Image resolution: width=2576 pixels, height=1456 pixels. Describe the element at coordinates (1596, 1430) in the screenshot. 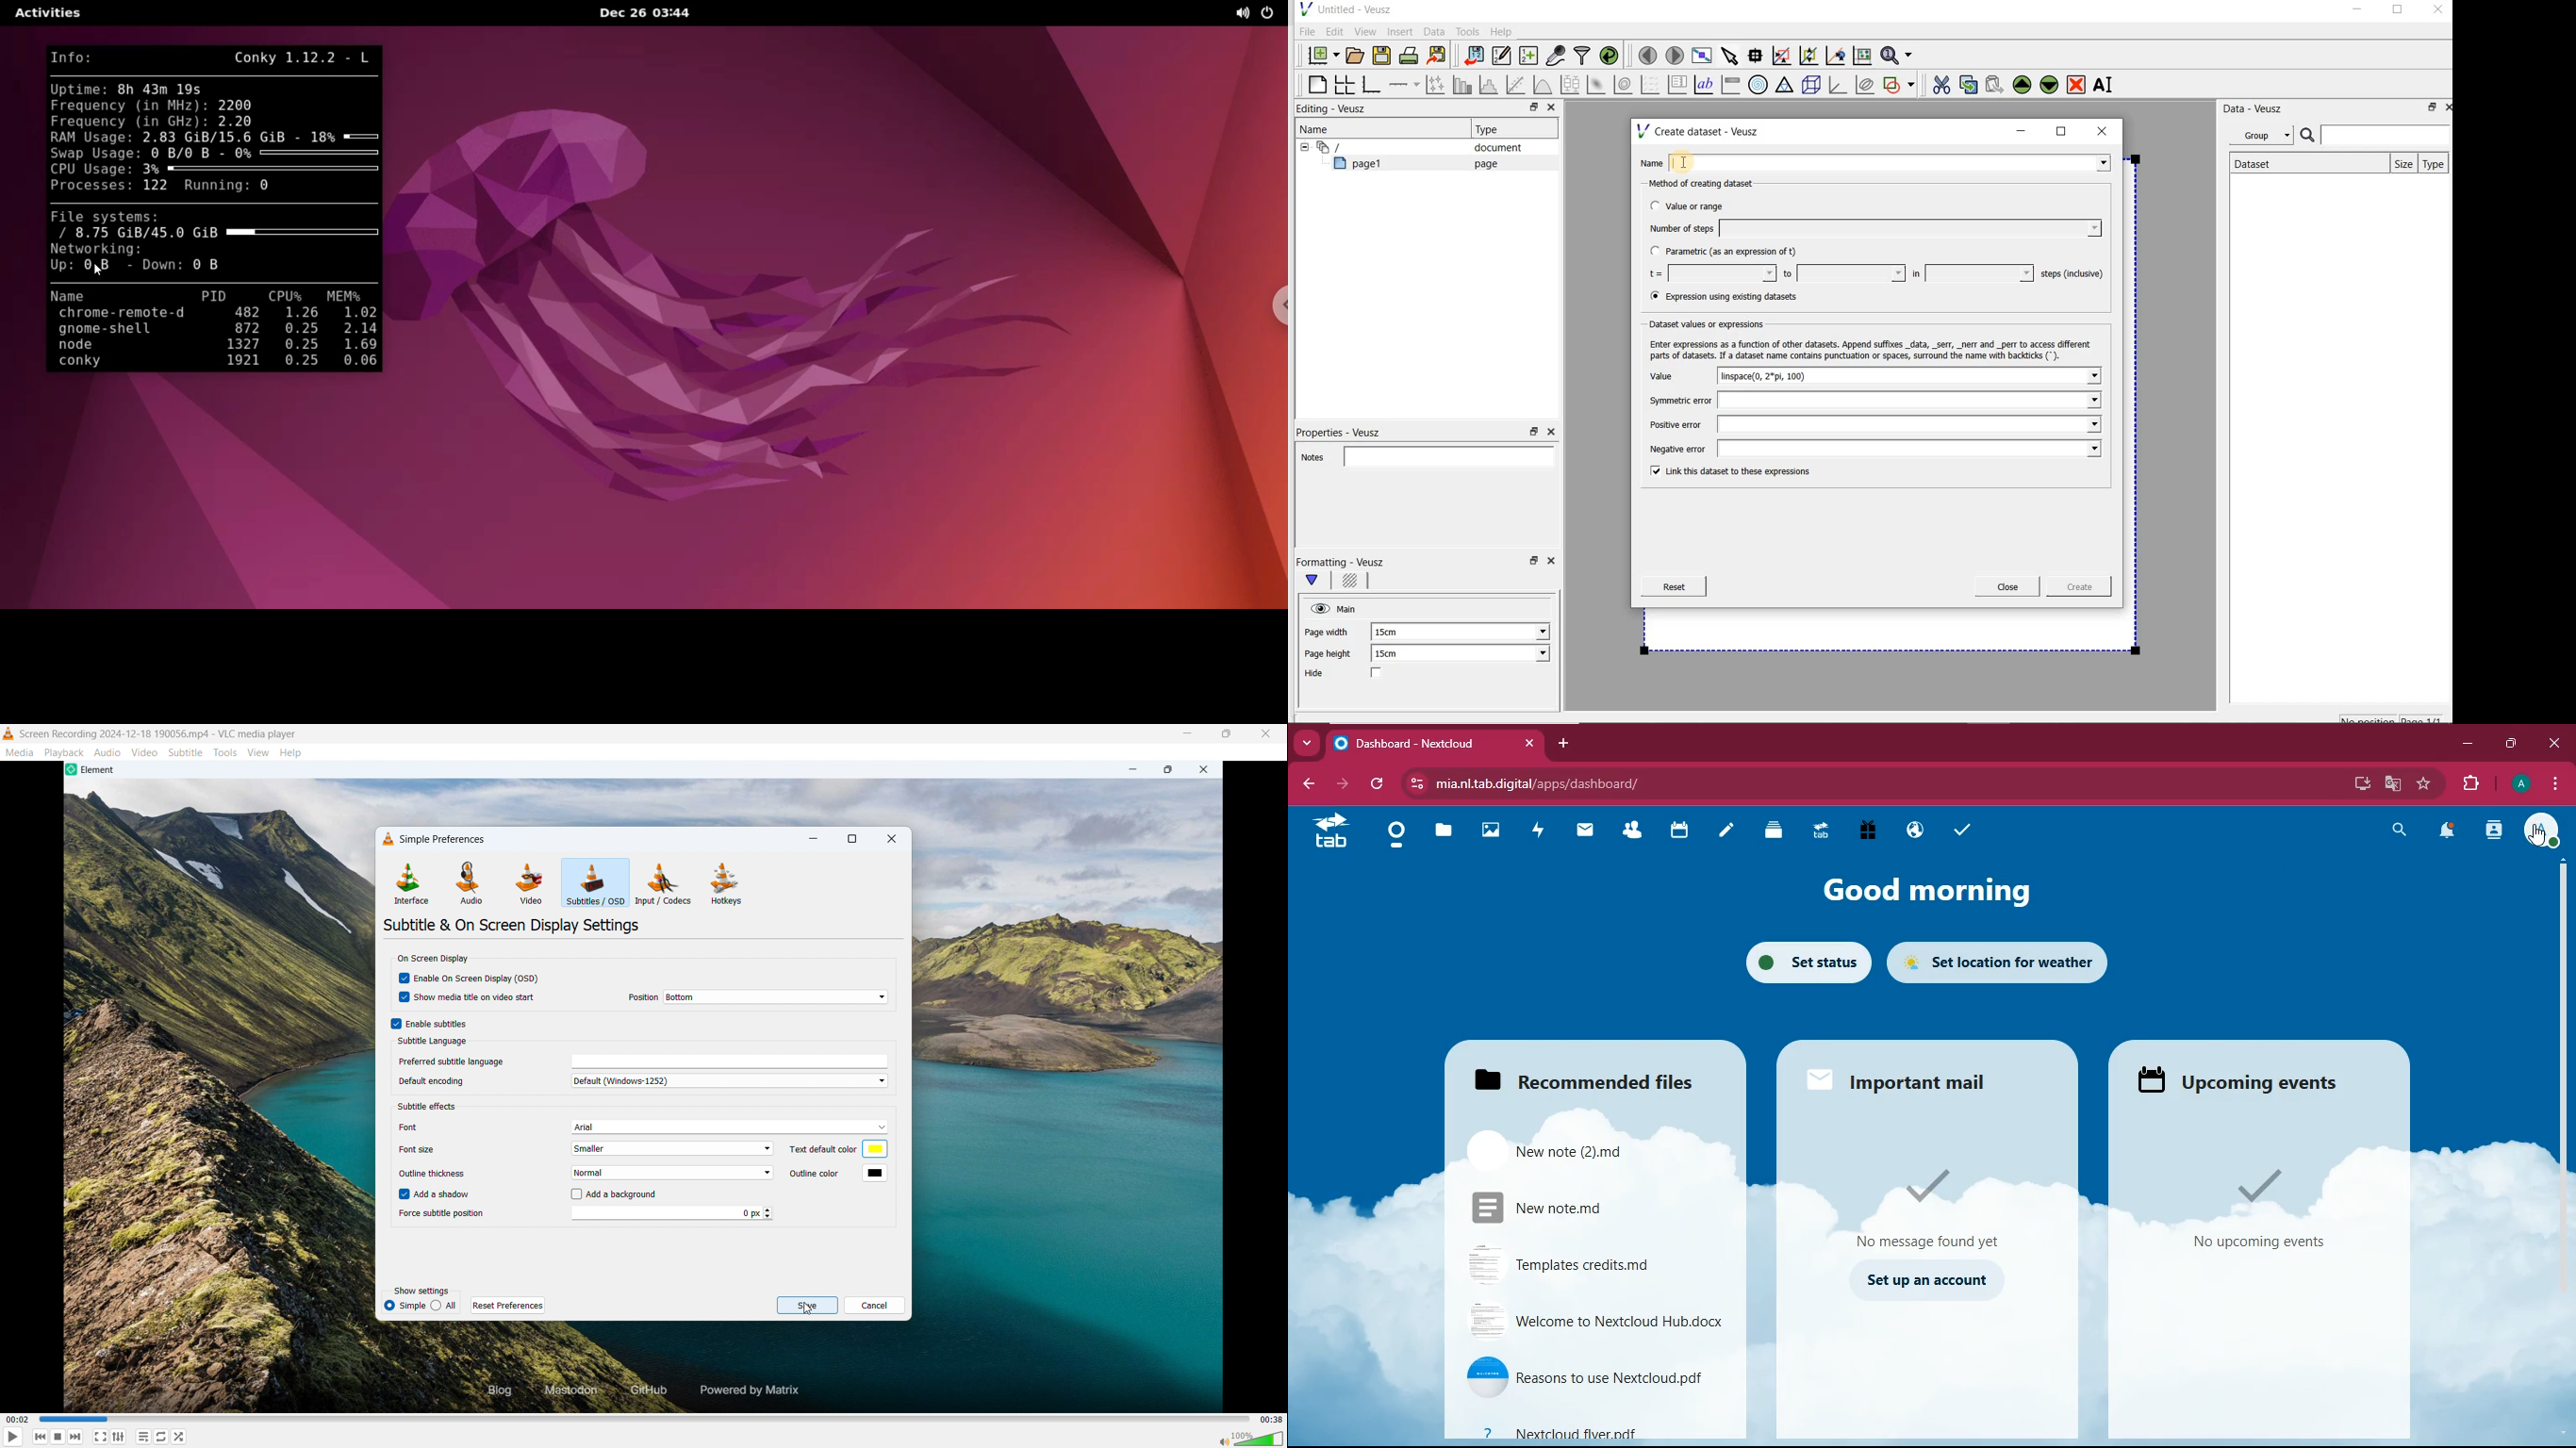

I see `file` at that location.